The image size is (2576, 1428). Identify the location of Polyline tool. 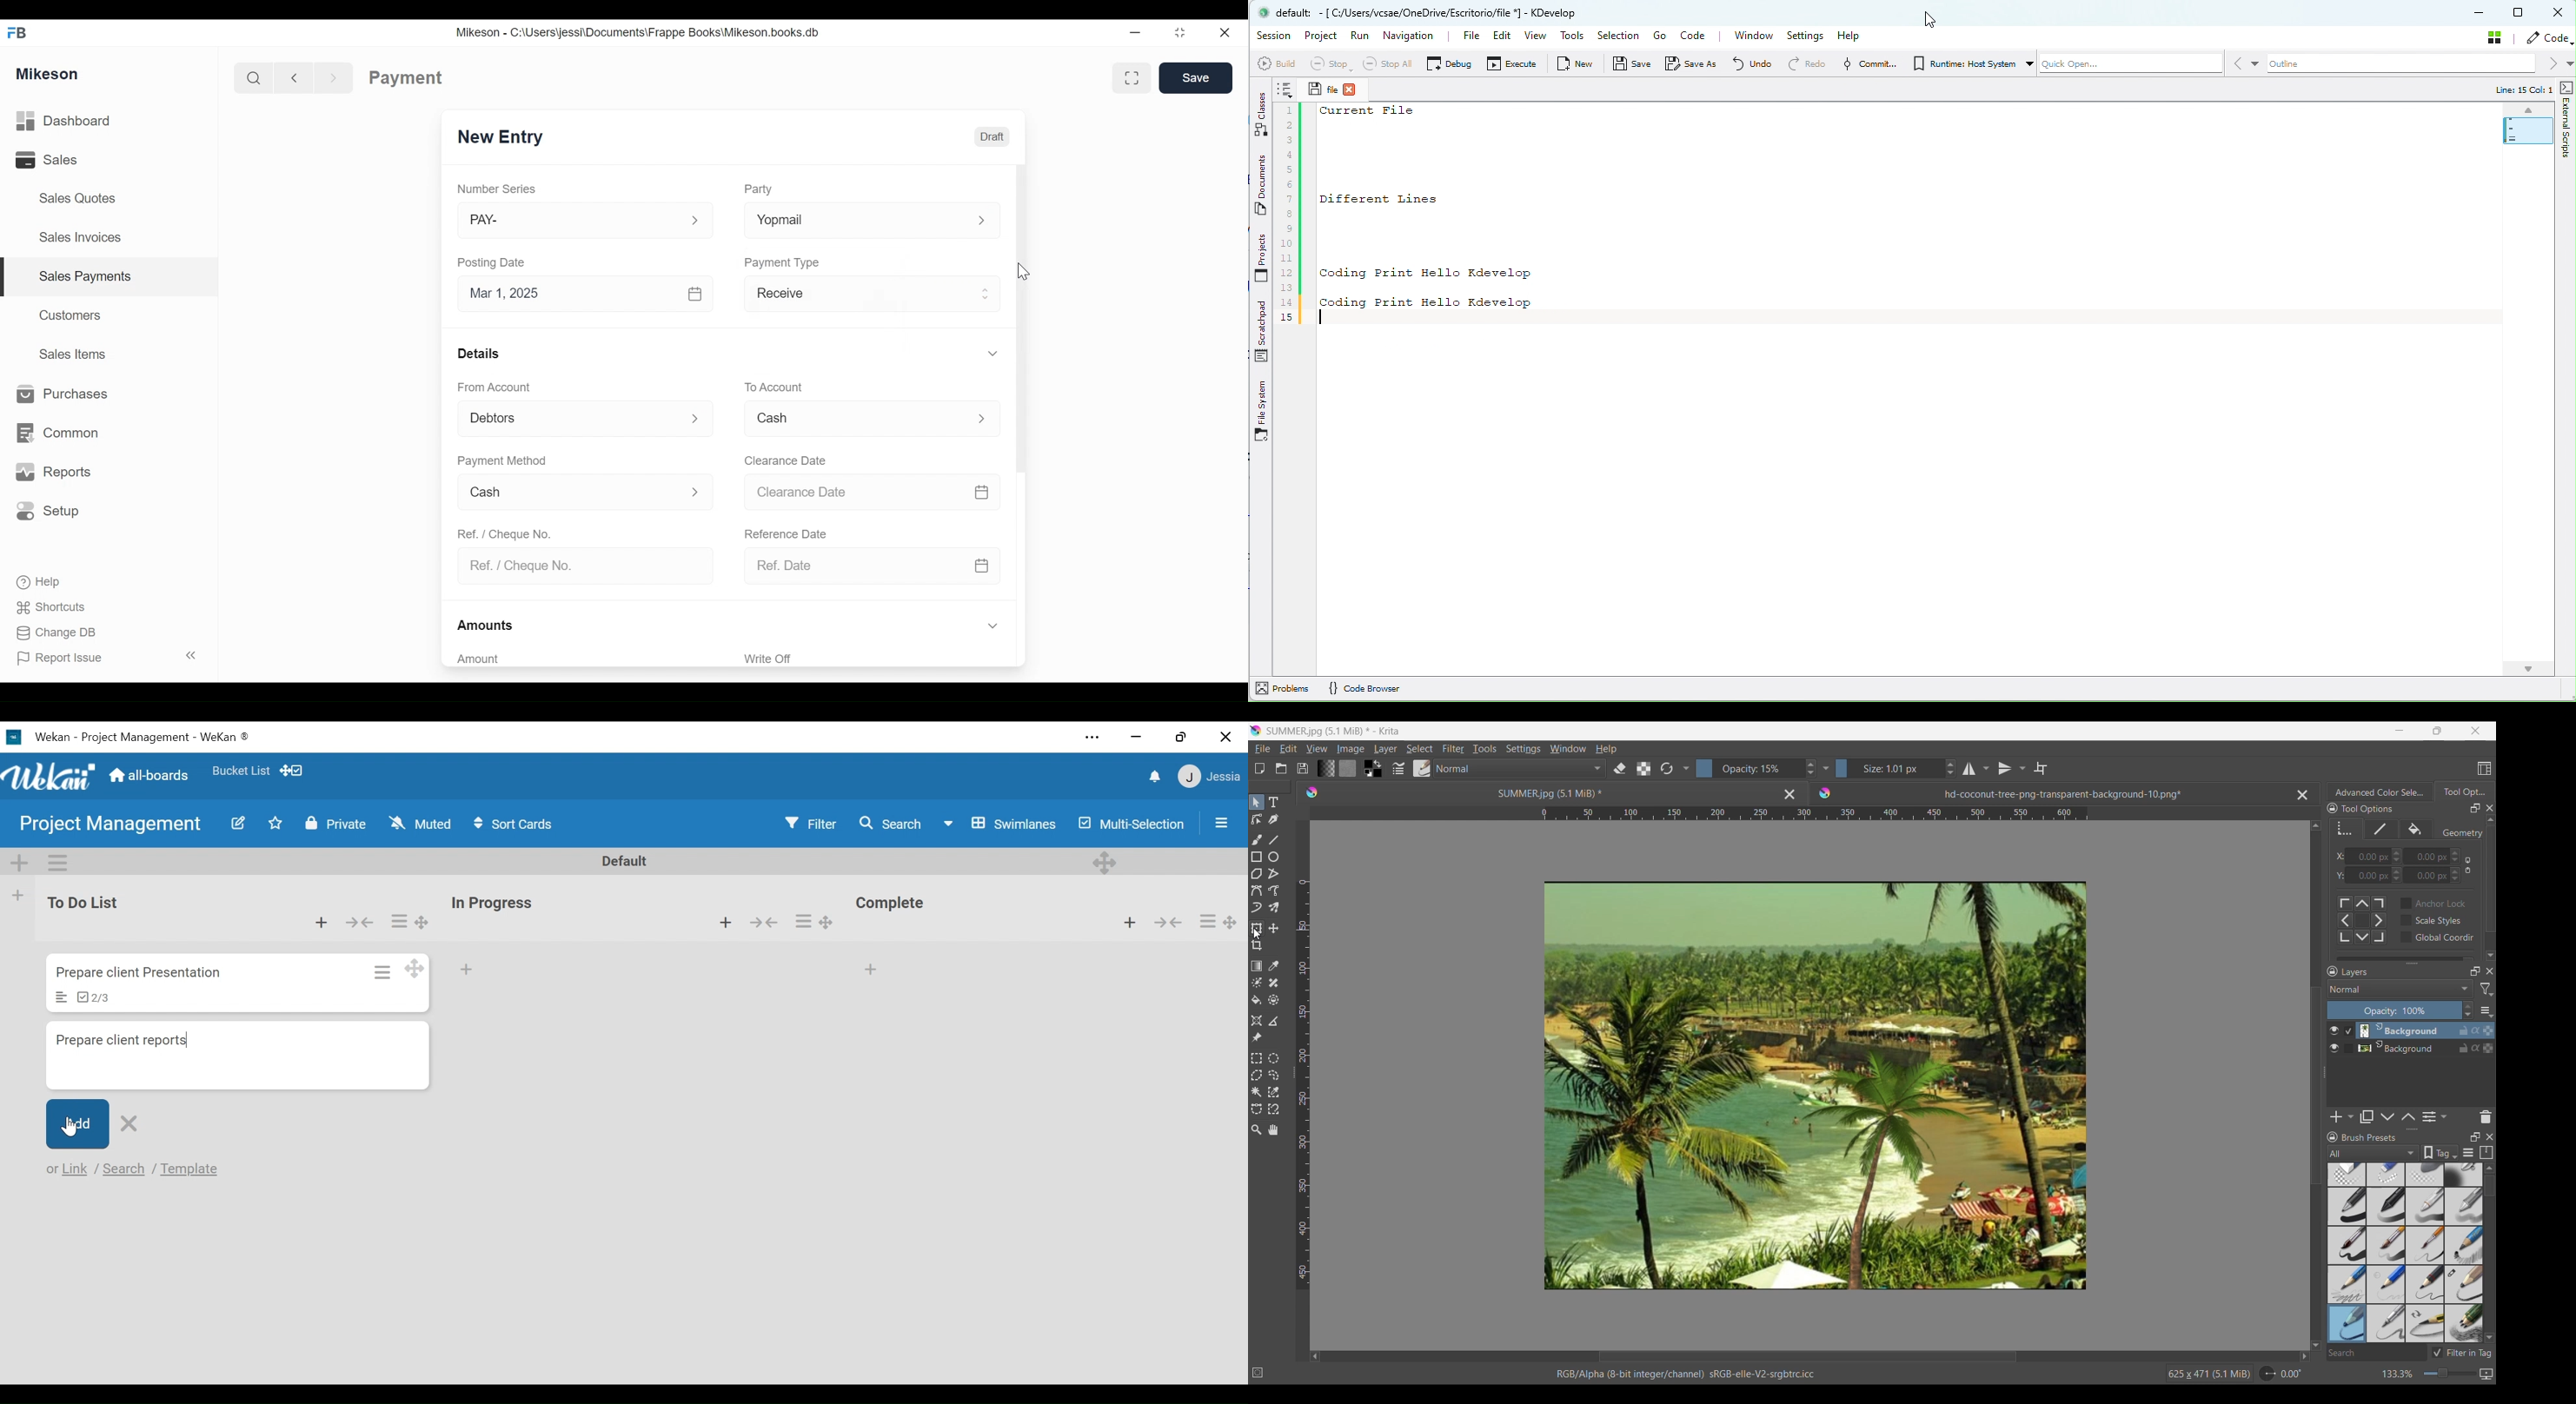
(1273, 873).